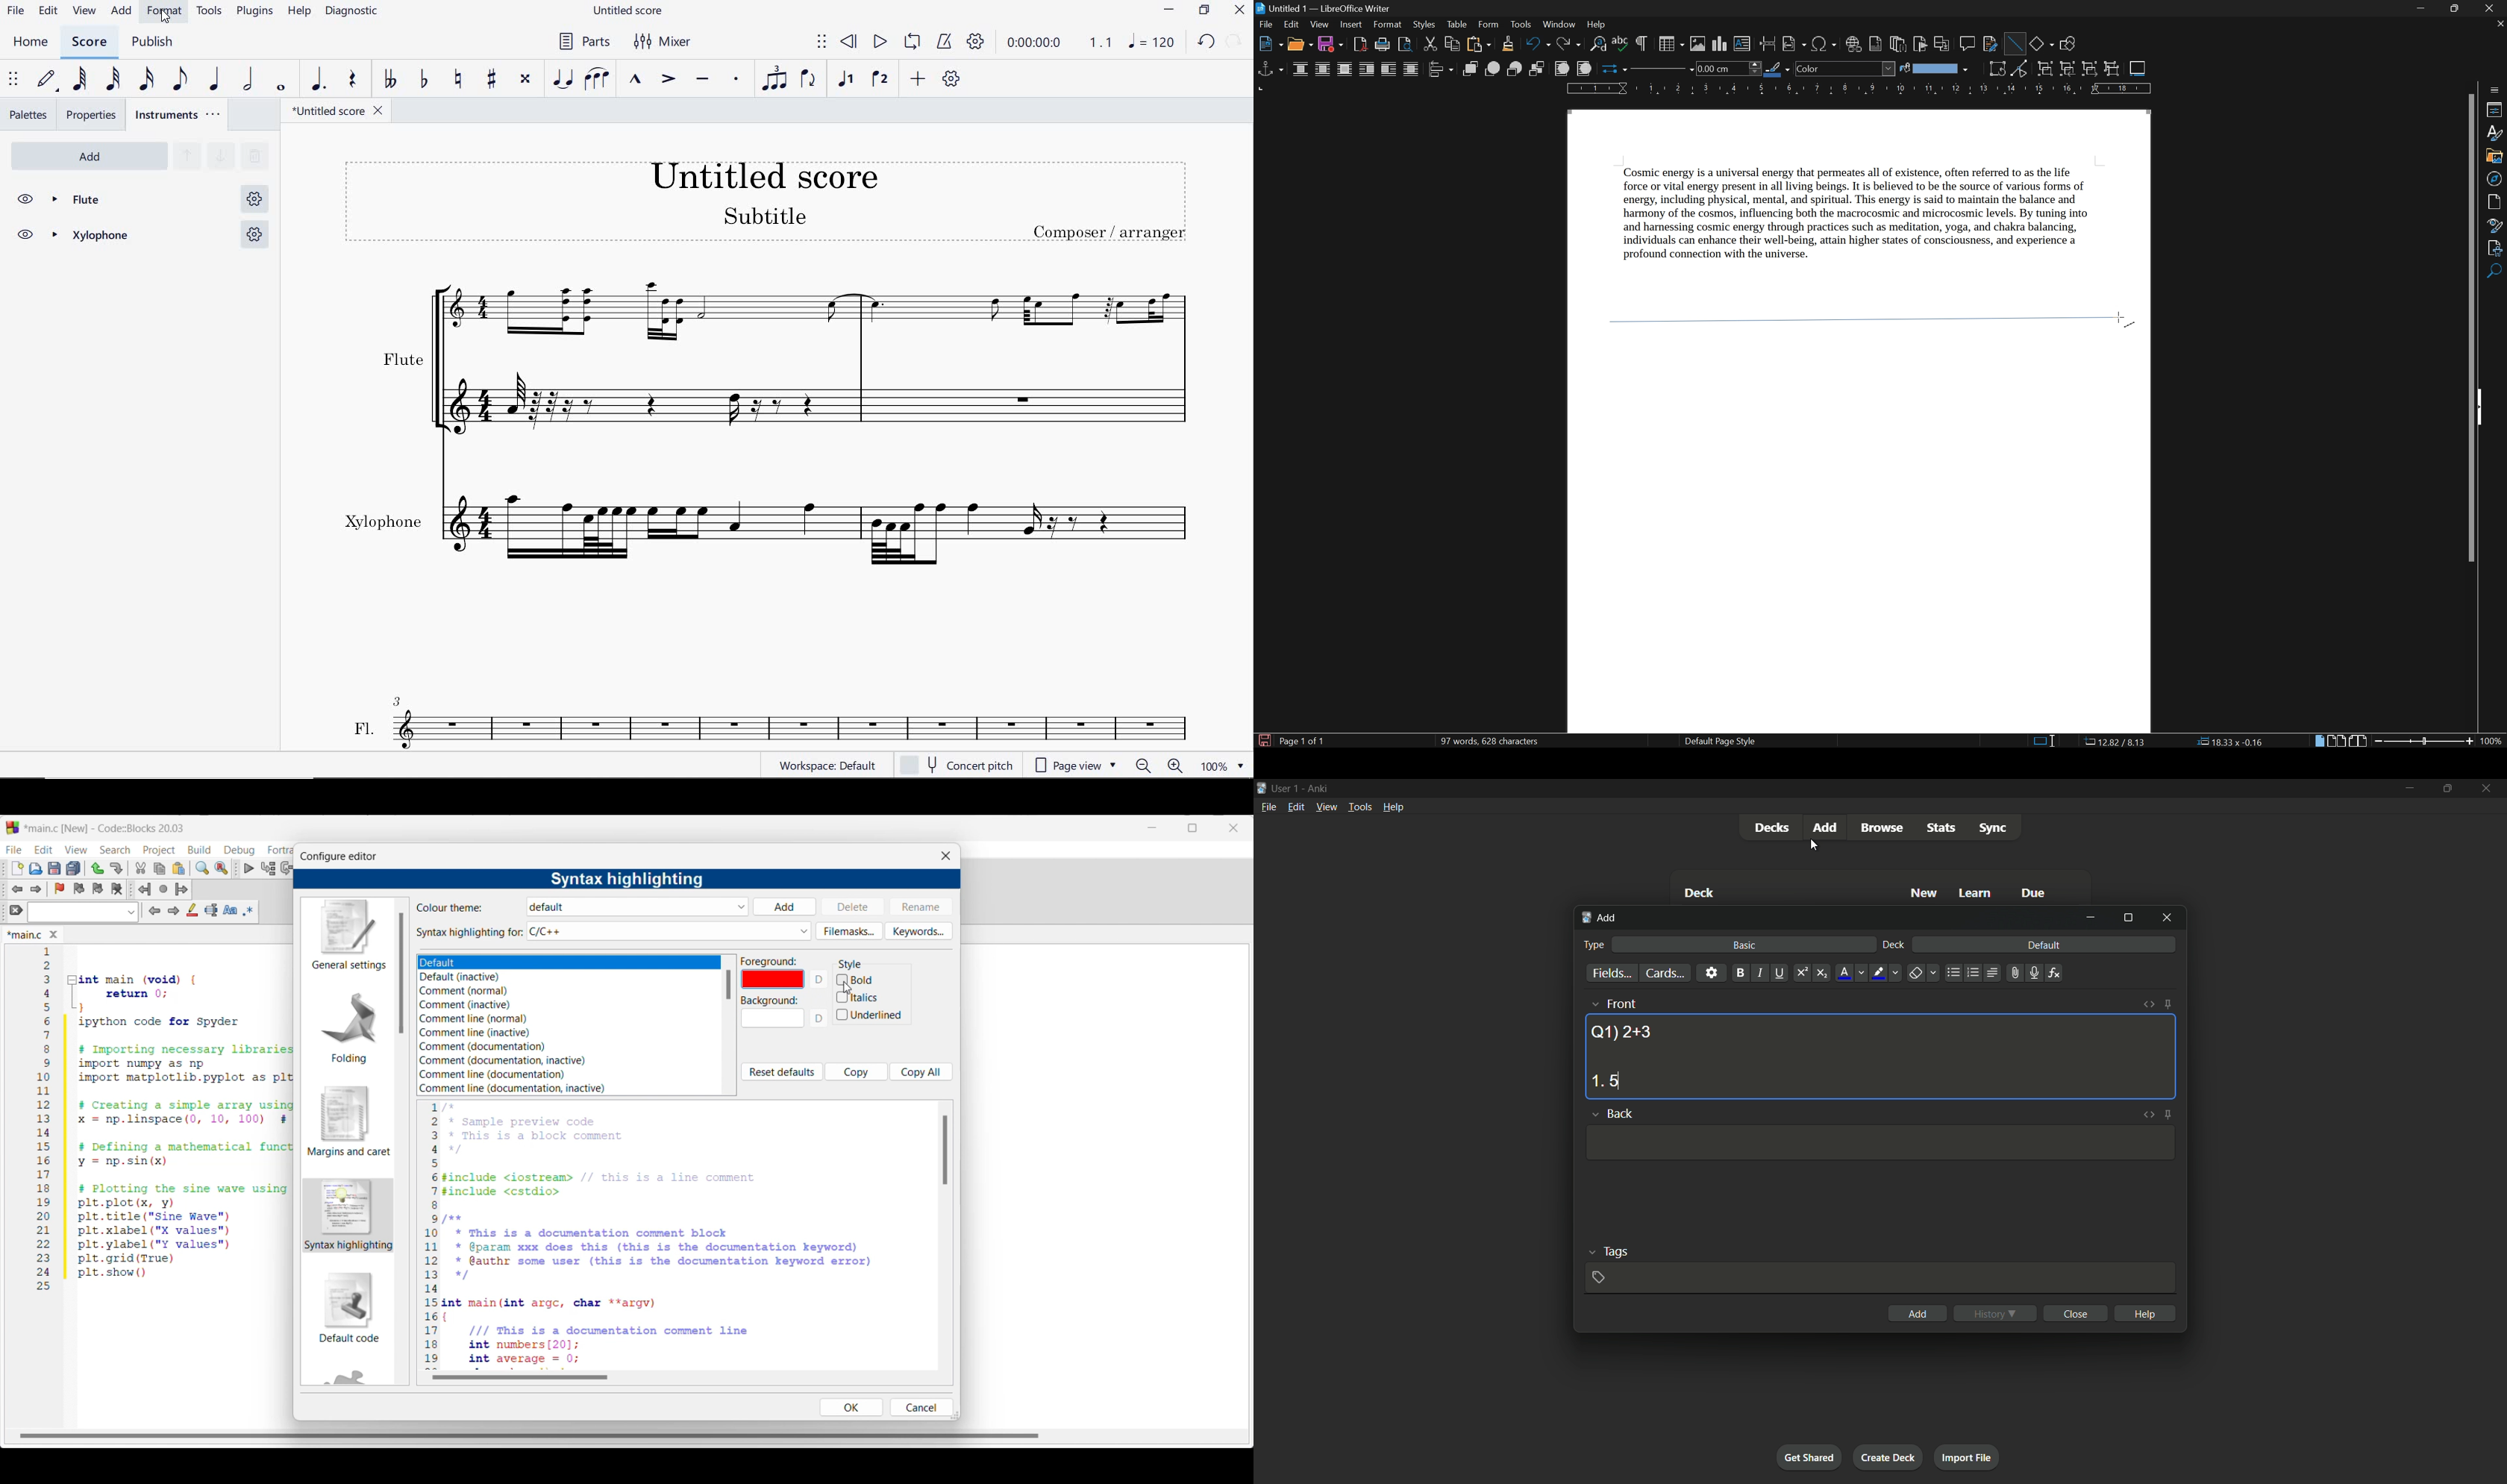 This screenshot has width=2520, height=1484. What do you see at coordinates (1317, 787) in the screenshot?
I see `app name` at bounding box center [1317, 787].